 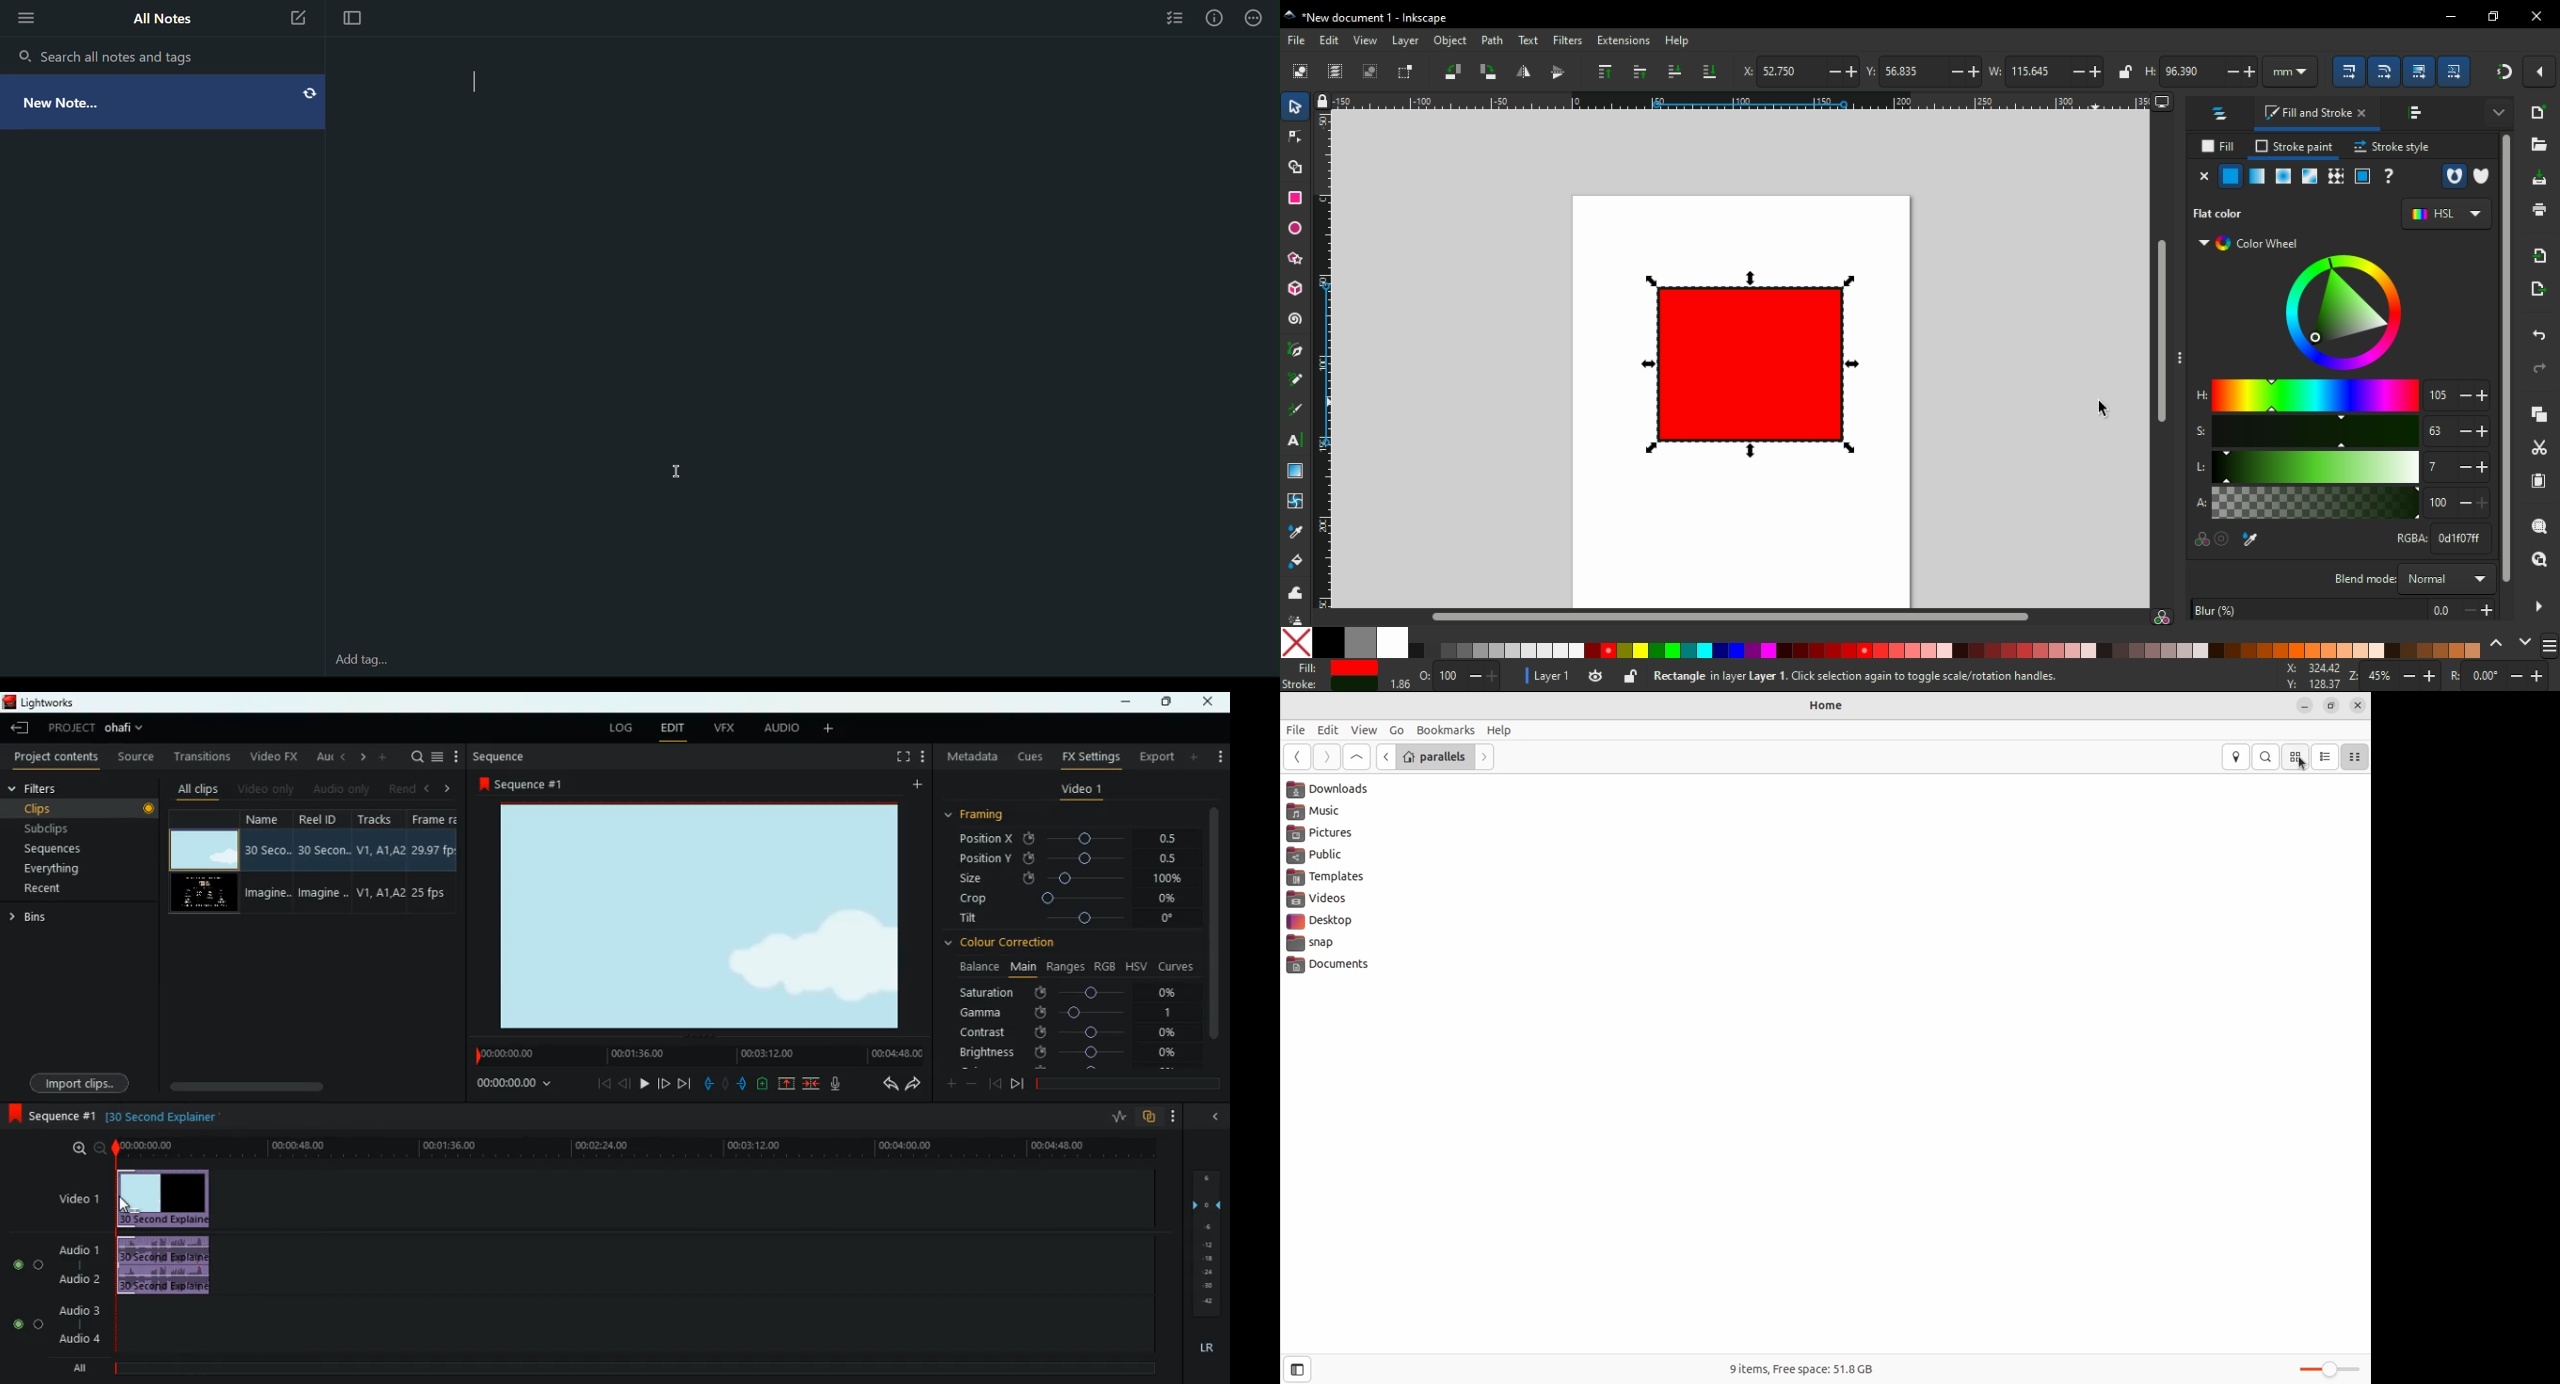 I want to click on lr, so click(x=1204, y=1349).